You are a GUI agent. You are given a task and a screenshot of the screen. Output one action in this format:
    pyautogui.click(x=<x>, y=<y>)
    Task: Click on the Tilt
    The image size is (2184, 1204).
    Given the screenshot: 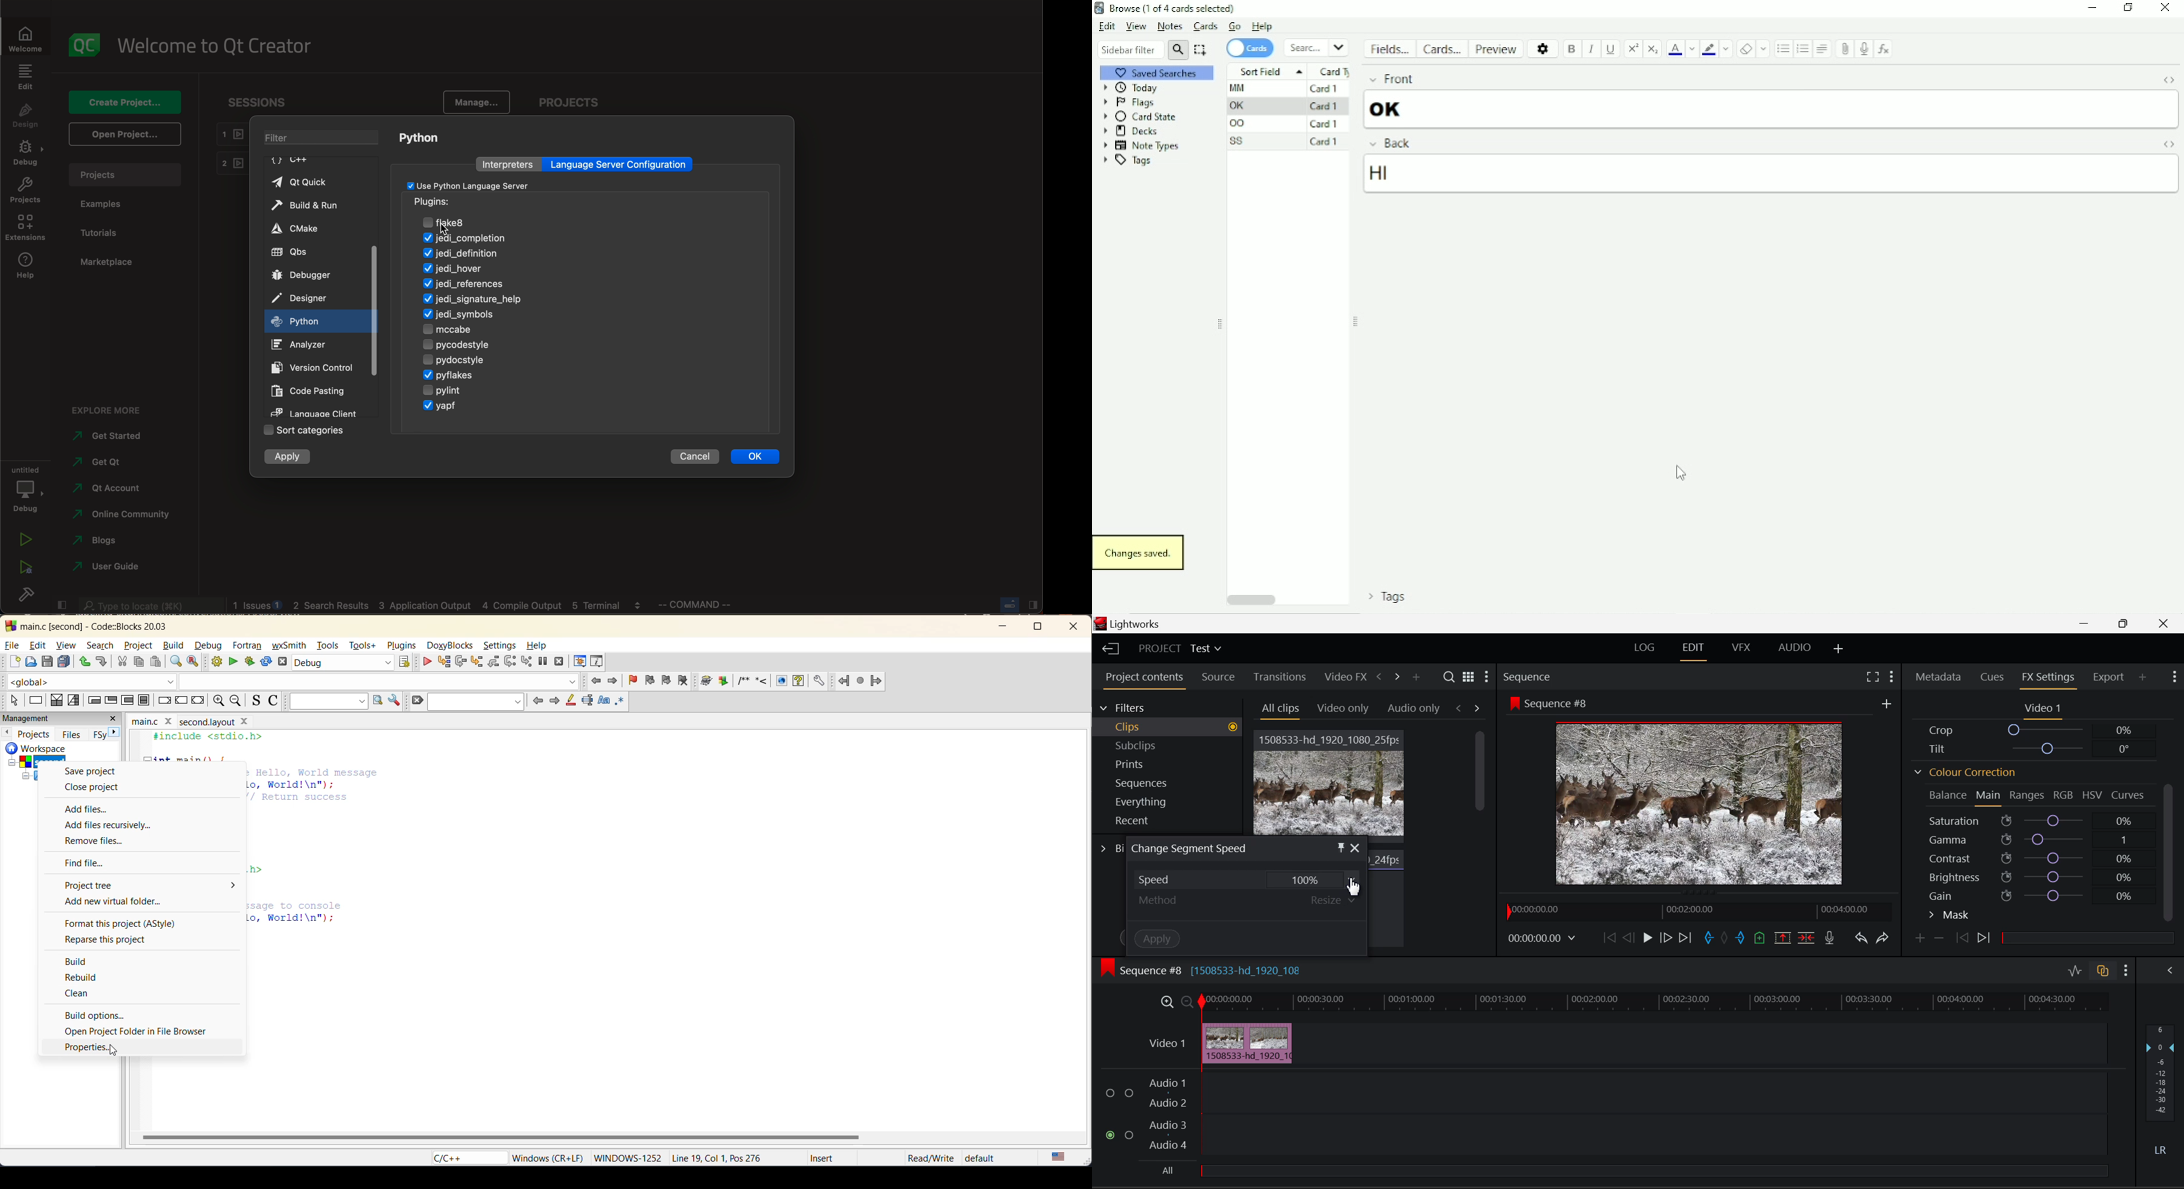 What is the action you would take?
    pyautogui.click(x=2030, y=749)
    